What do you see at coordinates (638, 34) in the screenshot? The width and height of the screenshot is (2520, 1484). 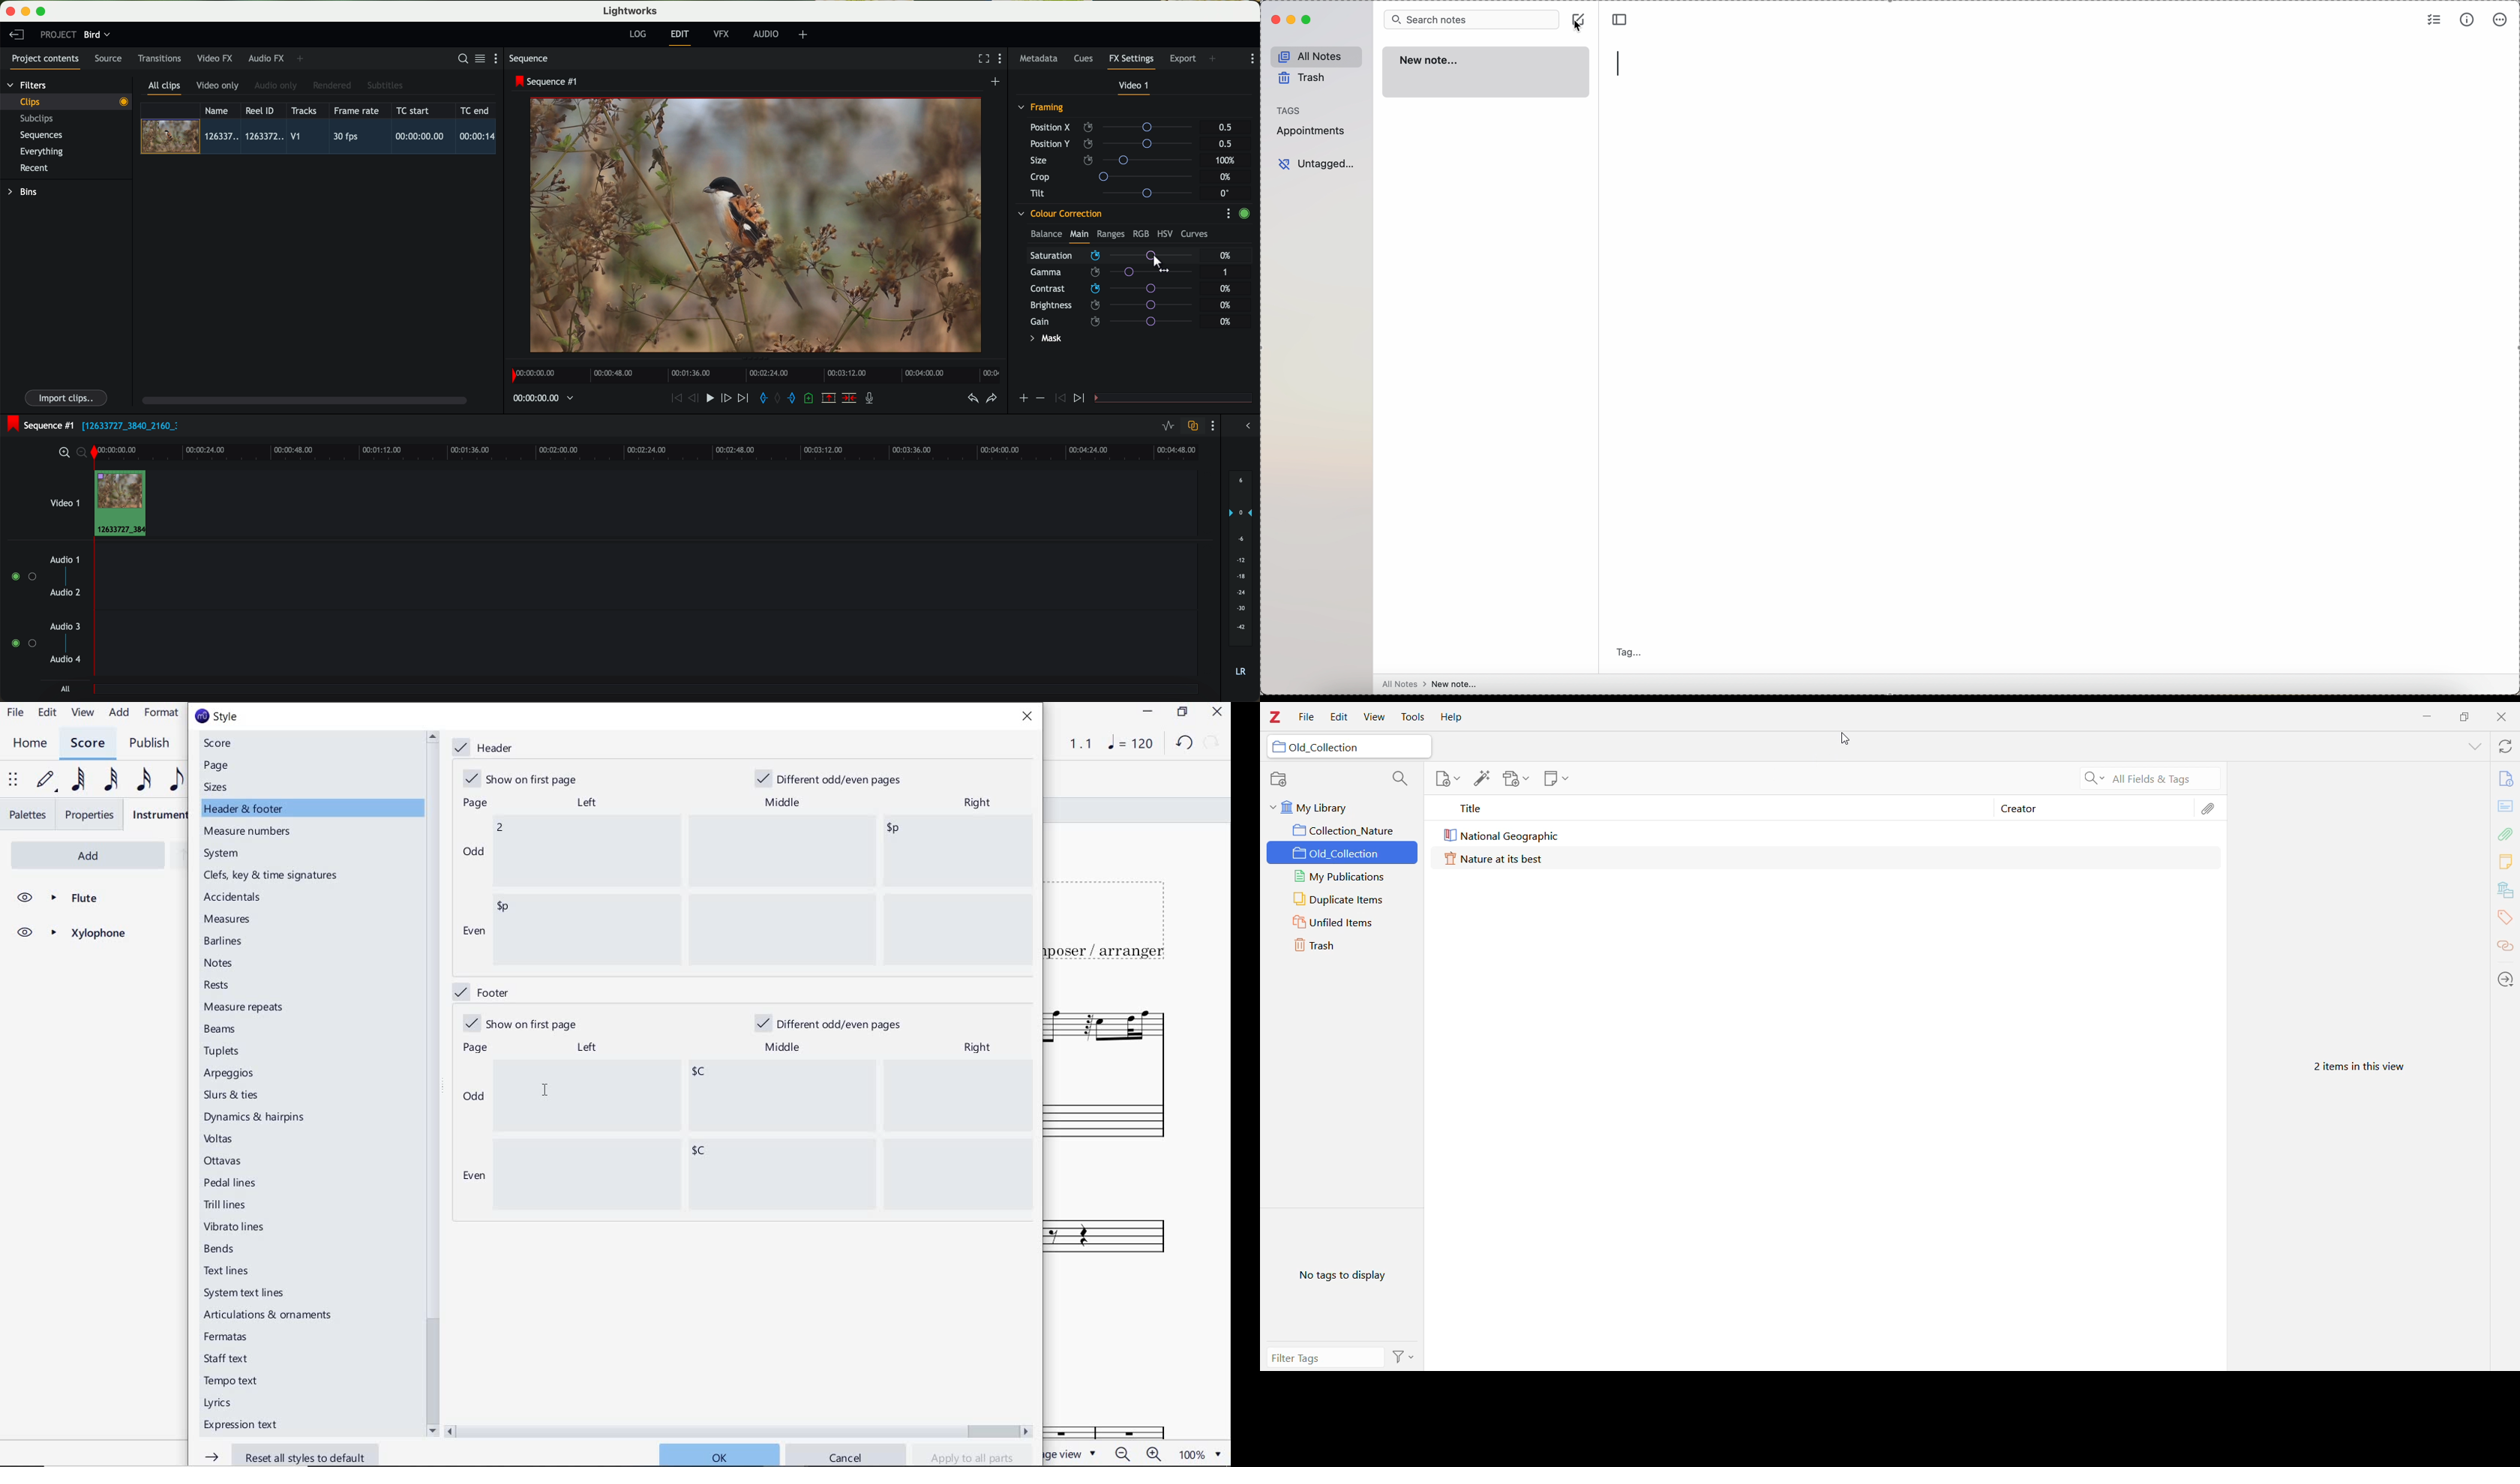 I see `log` at bounding box center [638, 34].